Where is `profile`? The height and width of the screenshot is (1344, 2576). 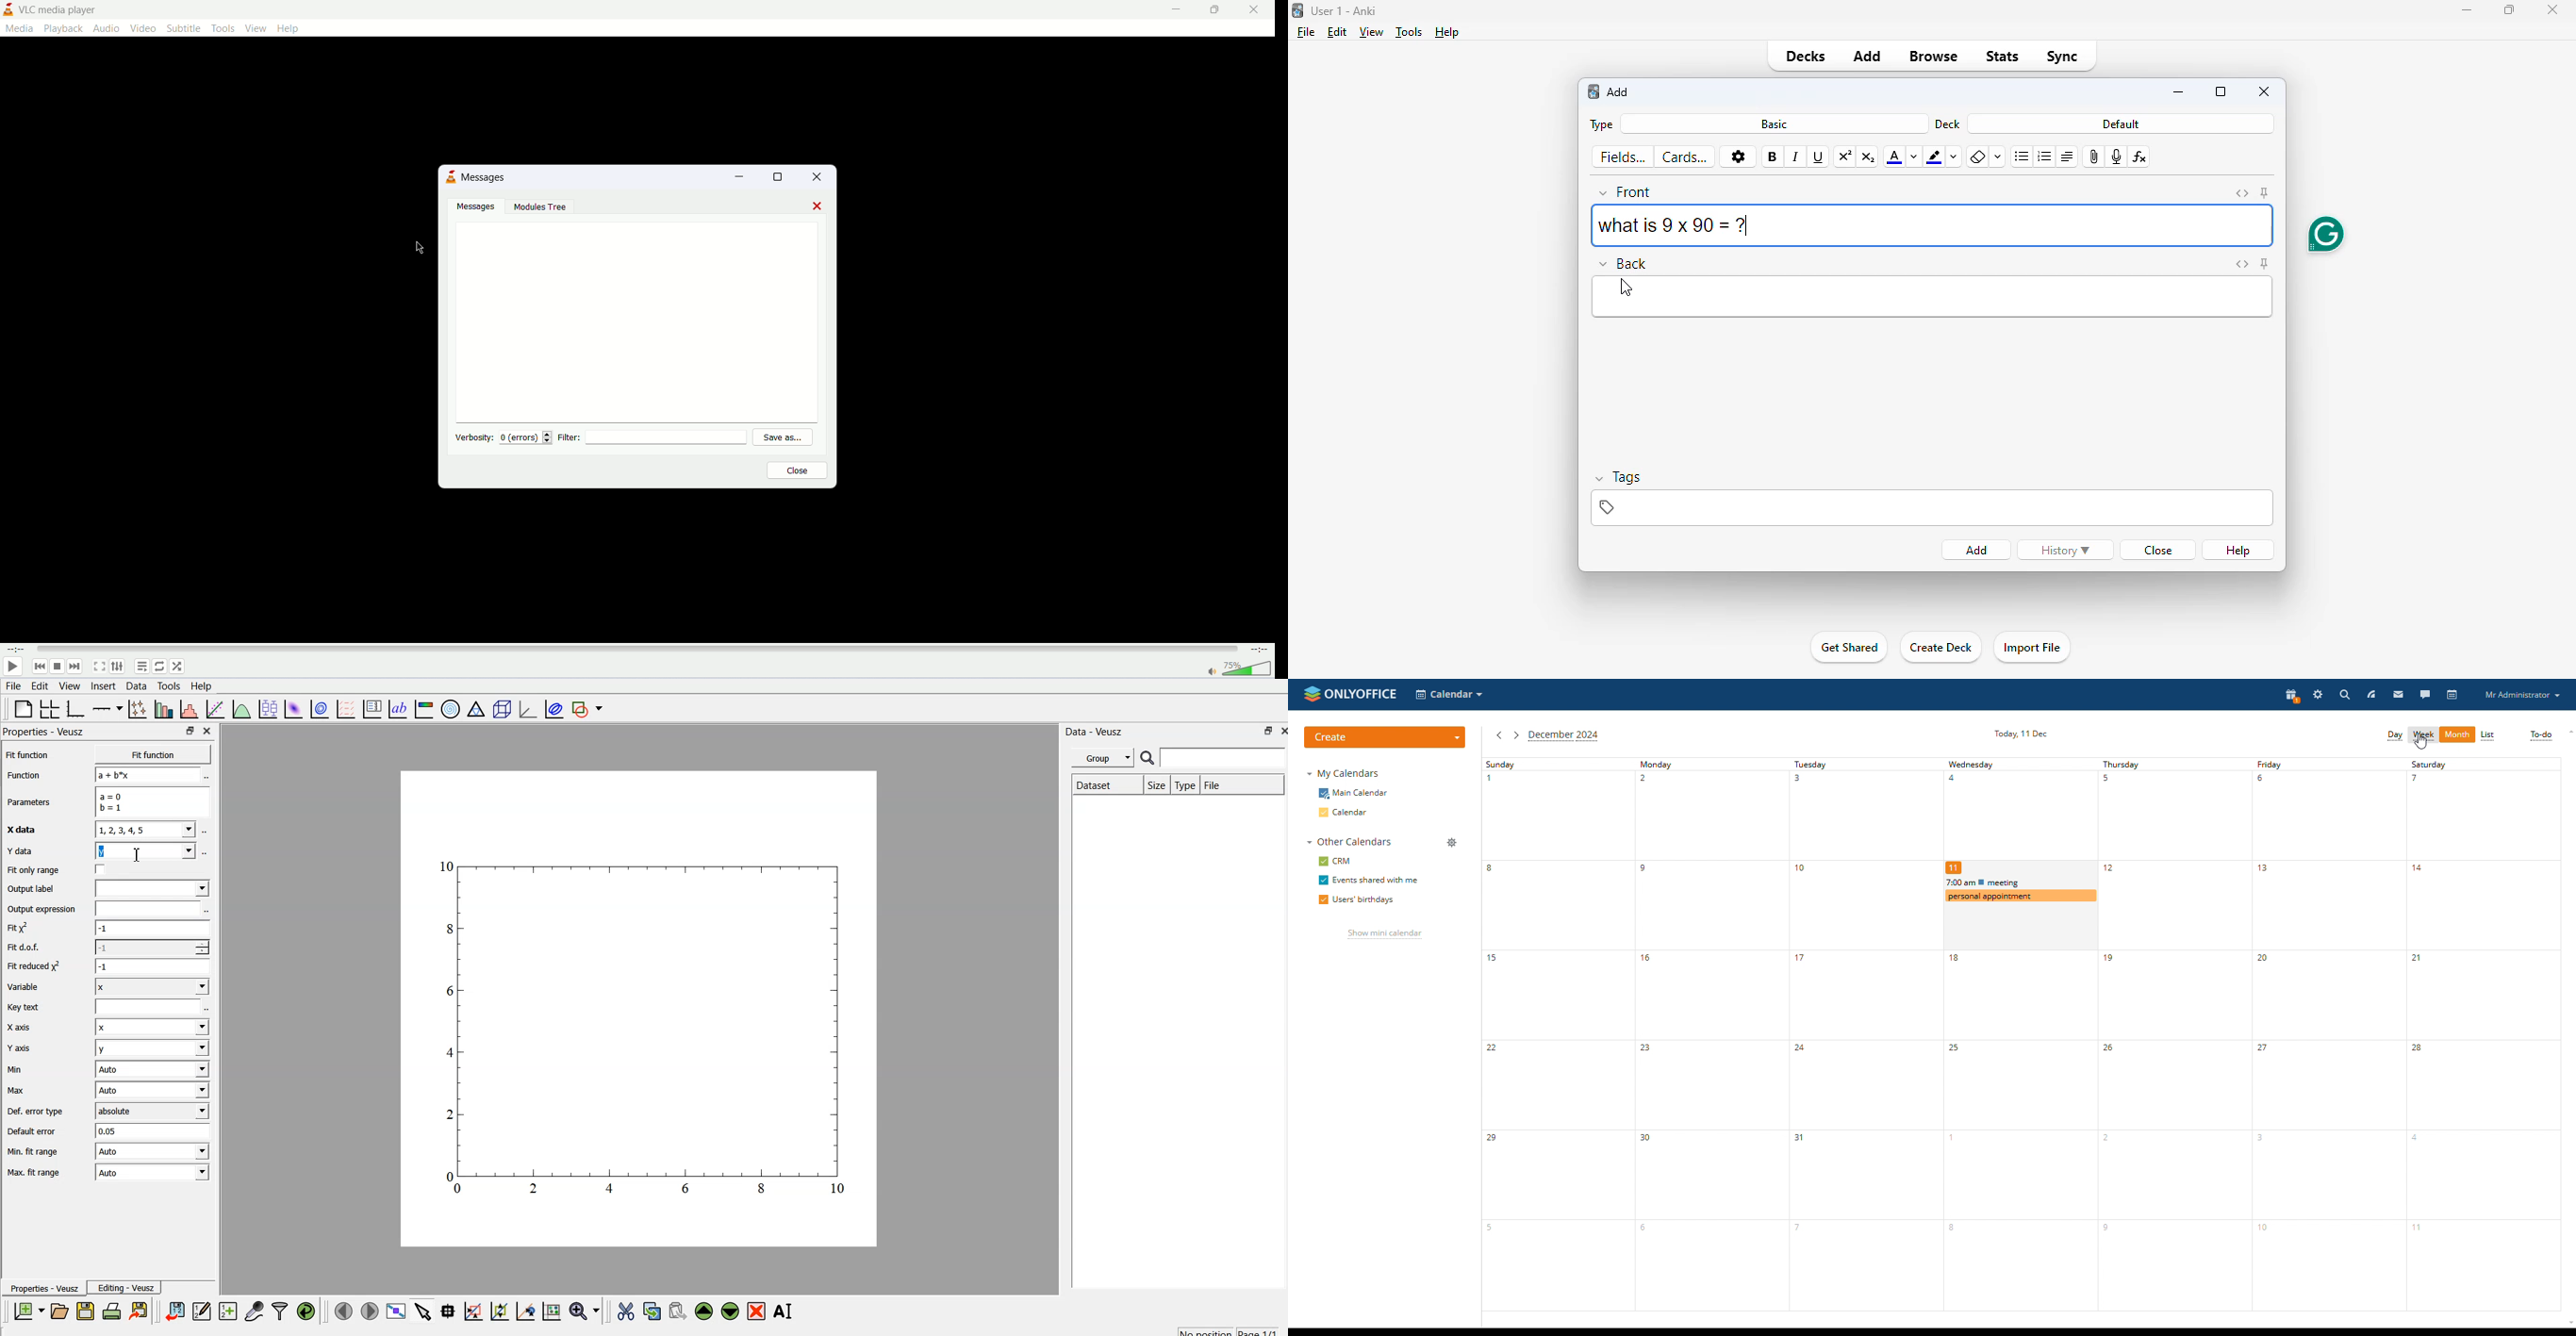
profile is located at coordinates (2522, 695).